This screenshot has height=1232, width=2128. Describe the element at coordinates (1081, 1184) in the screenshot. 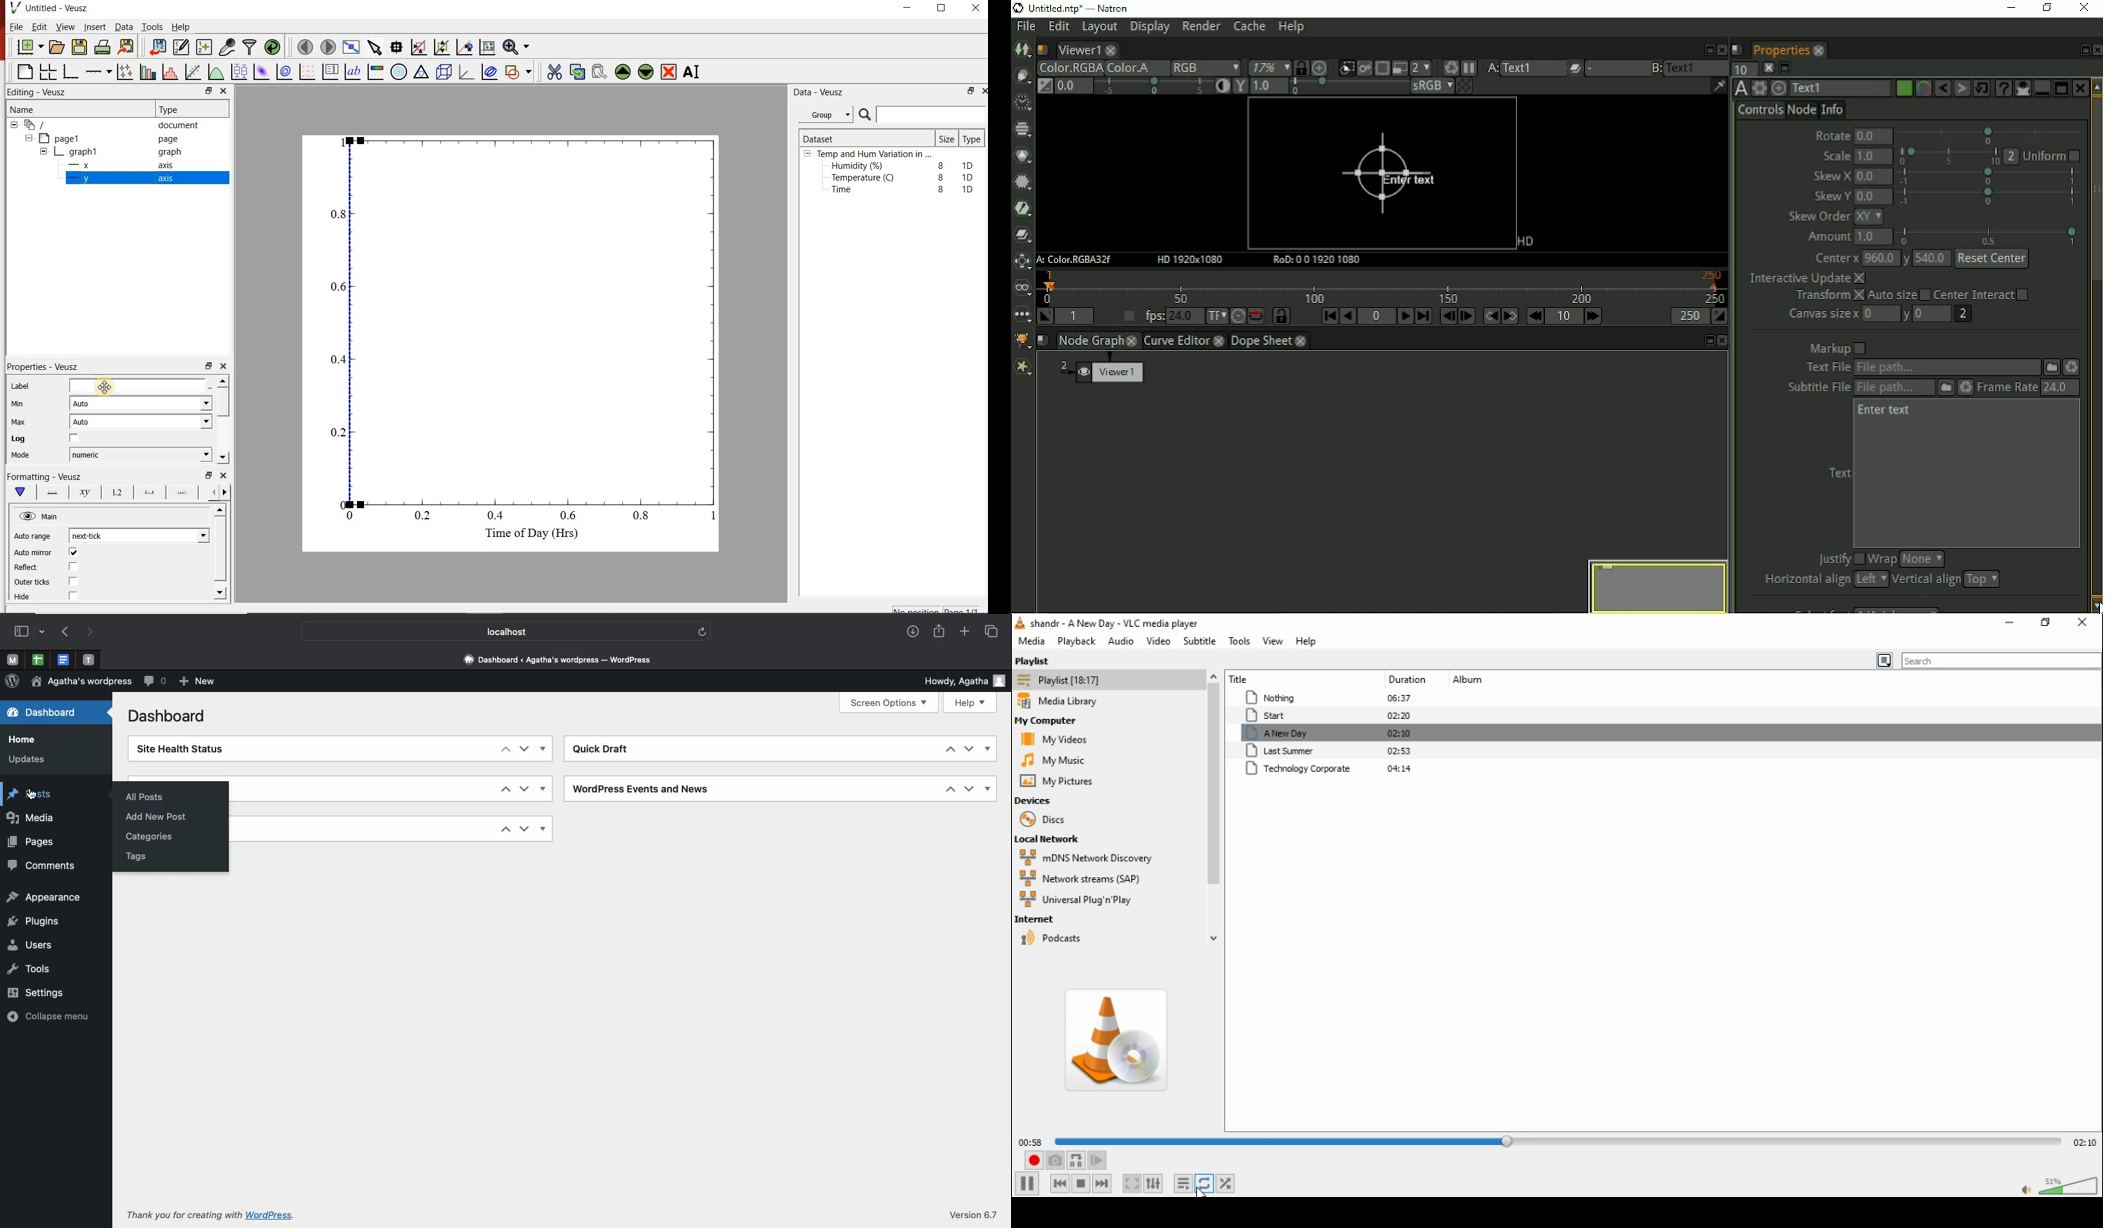

I see `stop` at that location.